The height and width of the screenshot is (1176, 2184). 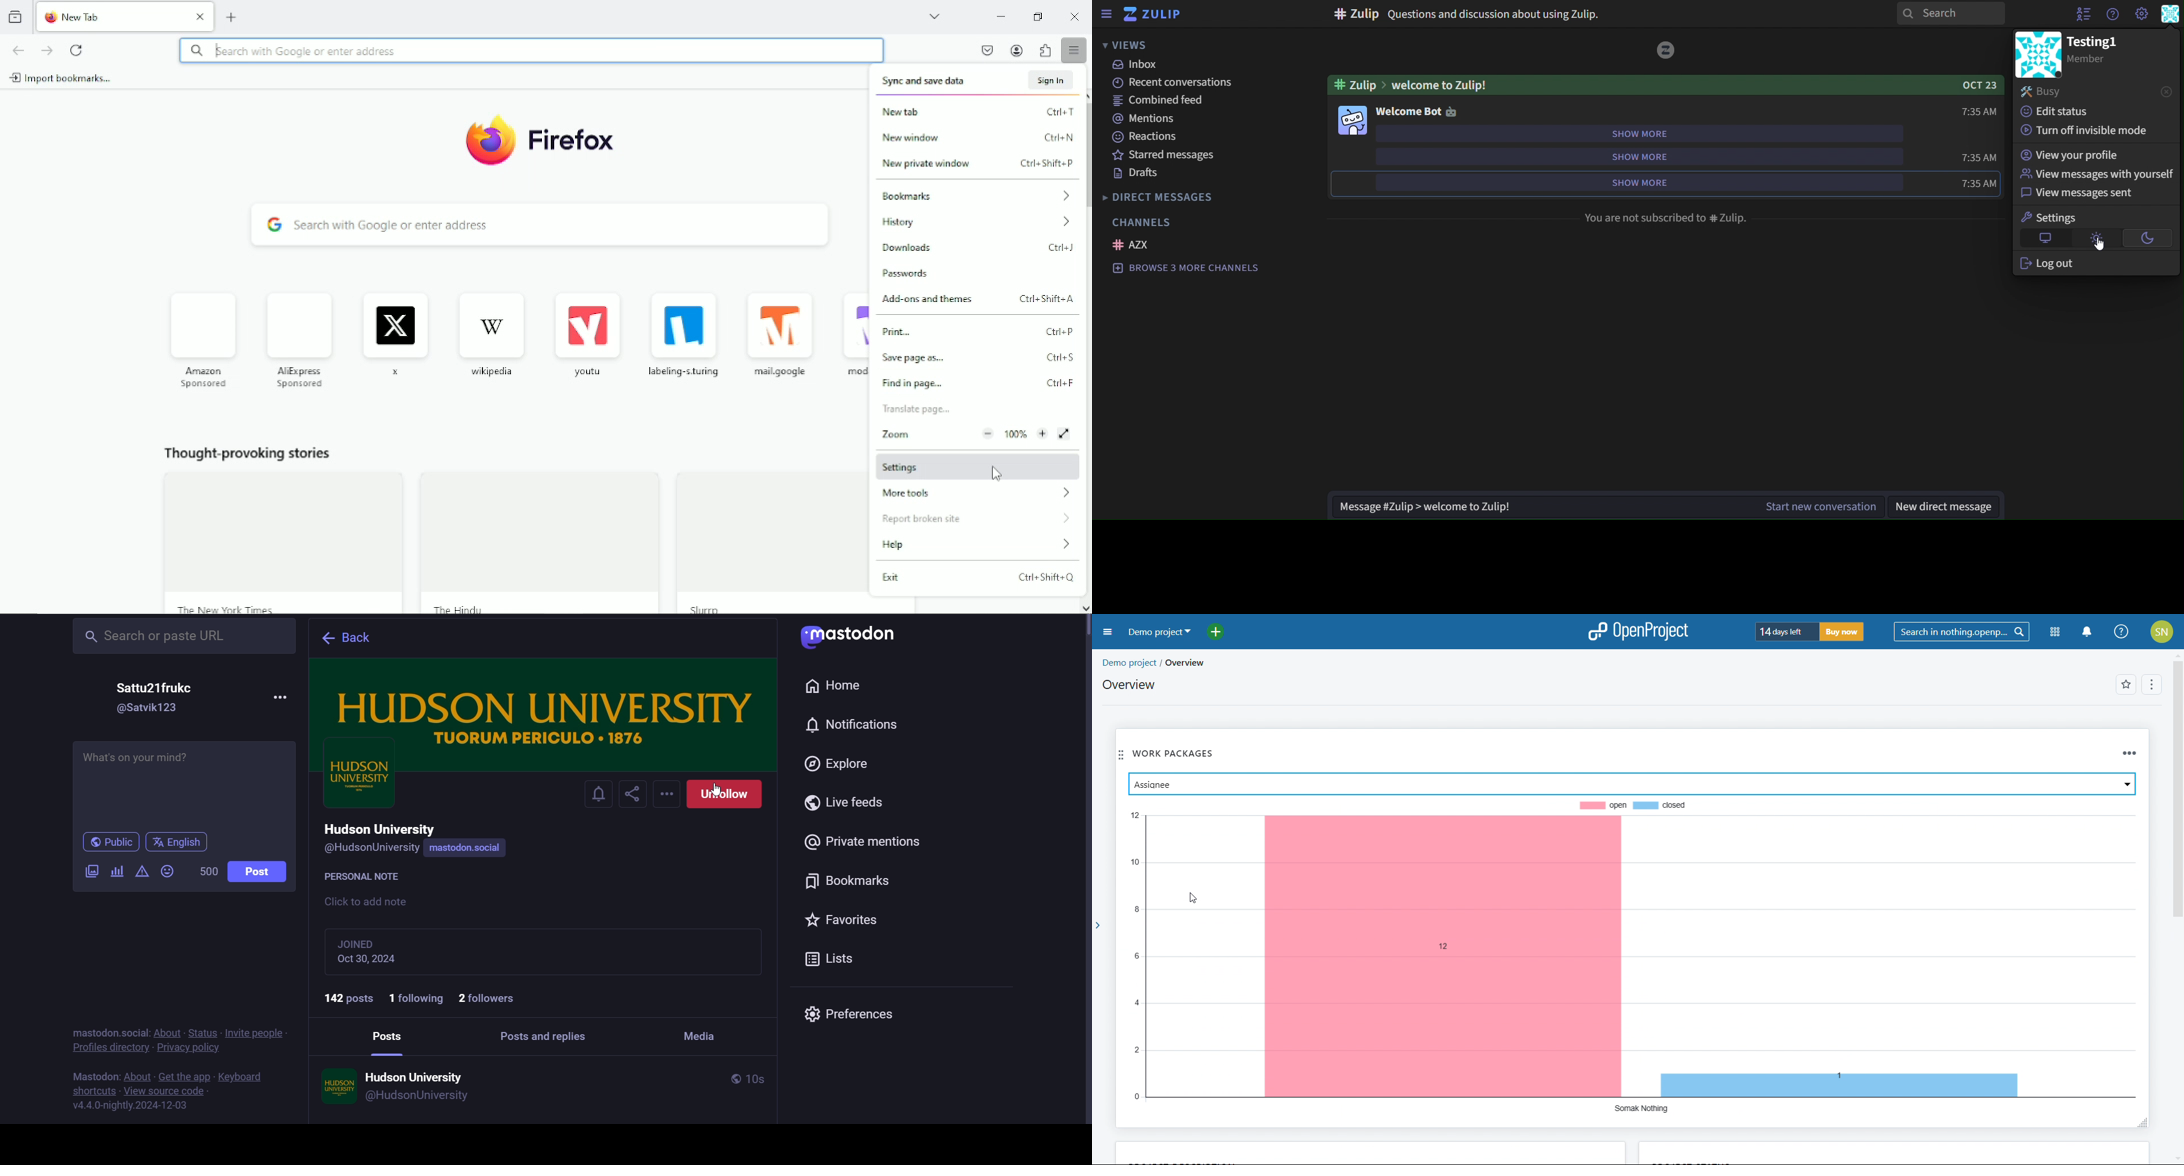 I want to click on OCT 23, so click(x=1974, y=85).